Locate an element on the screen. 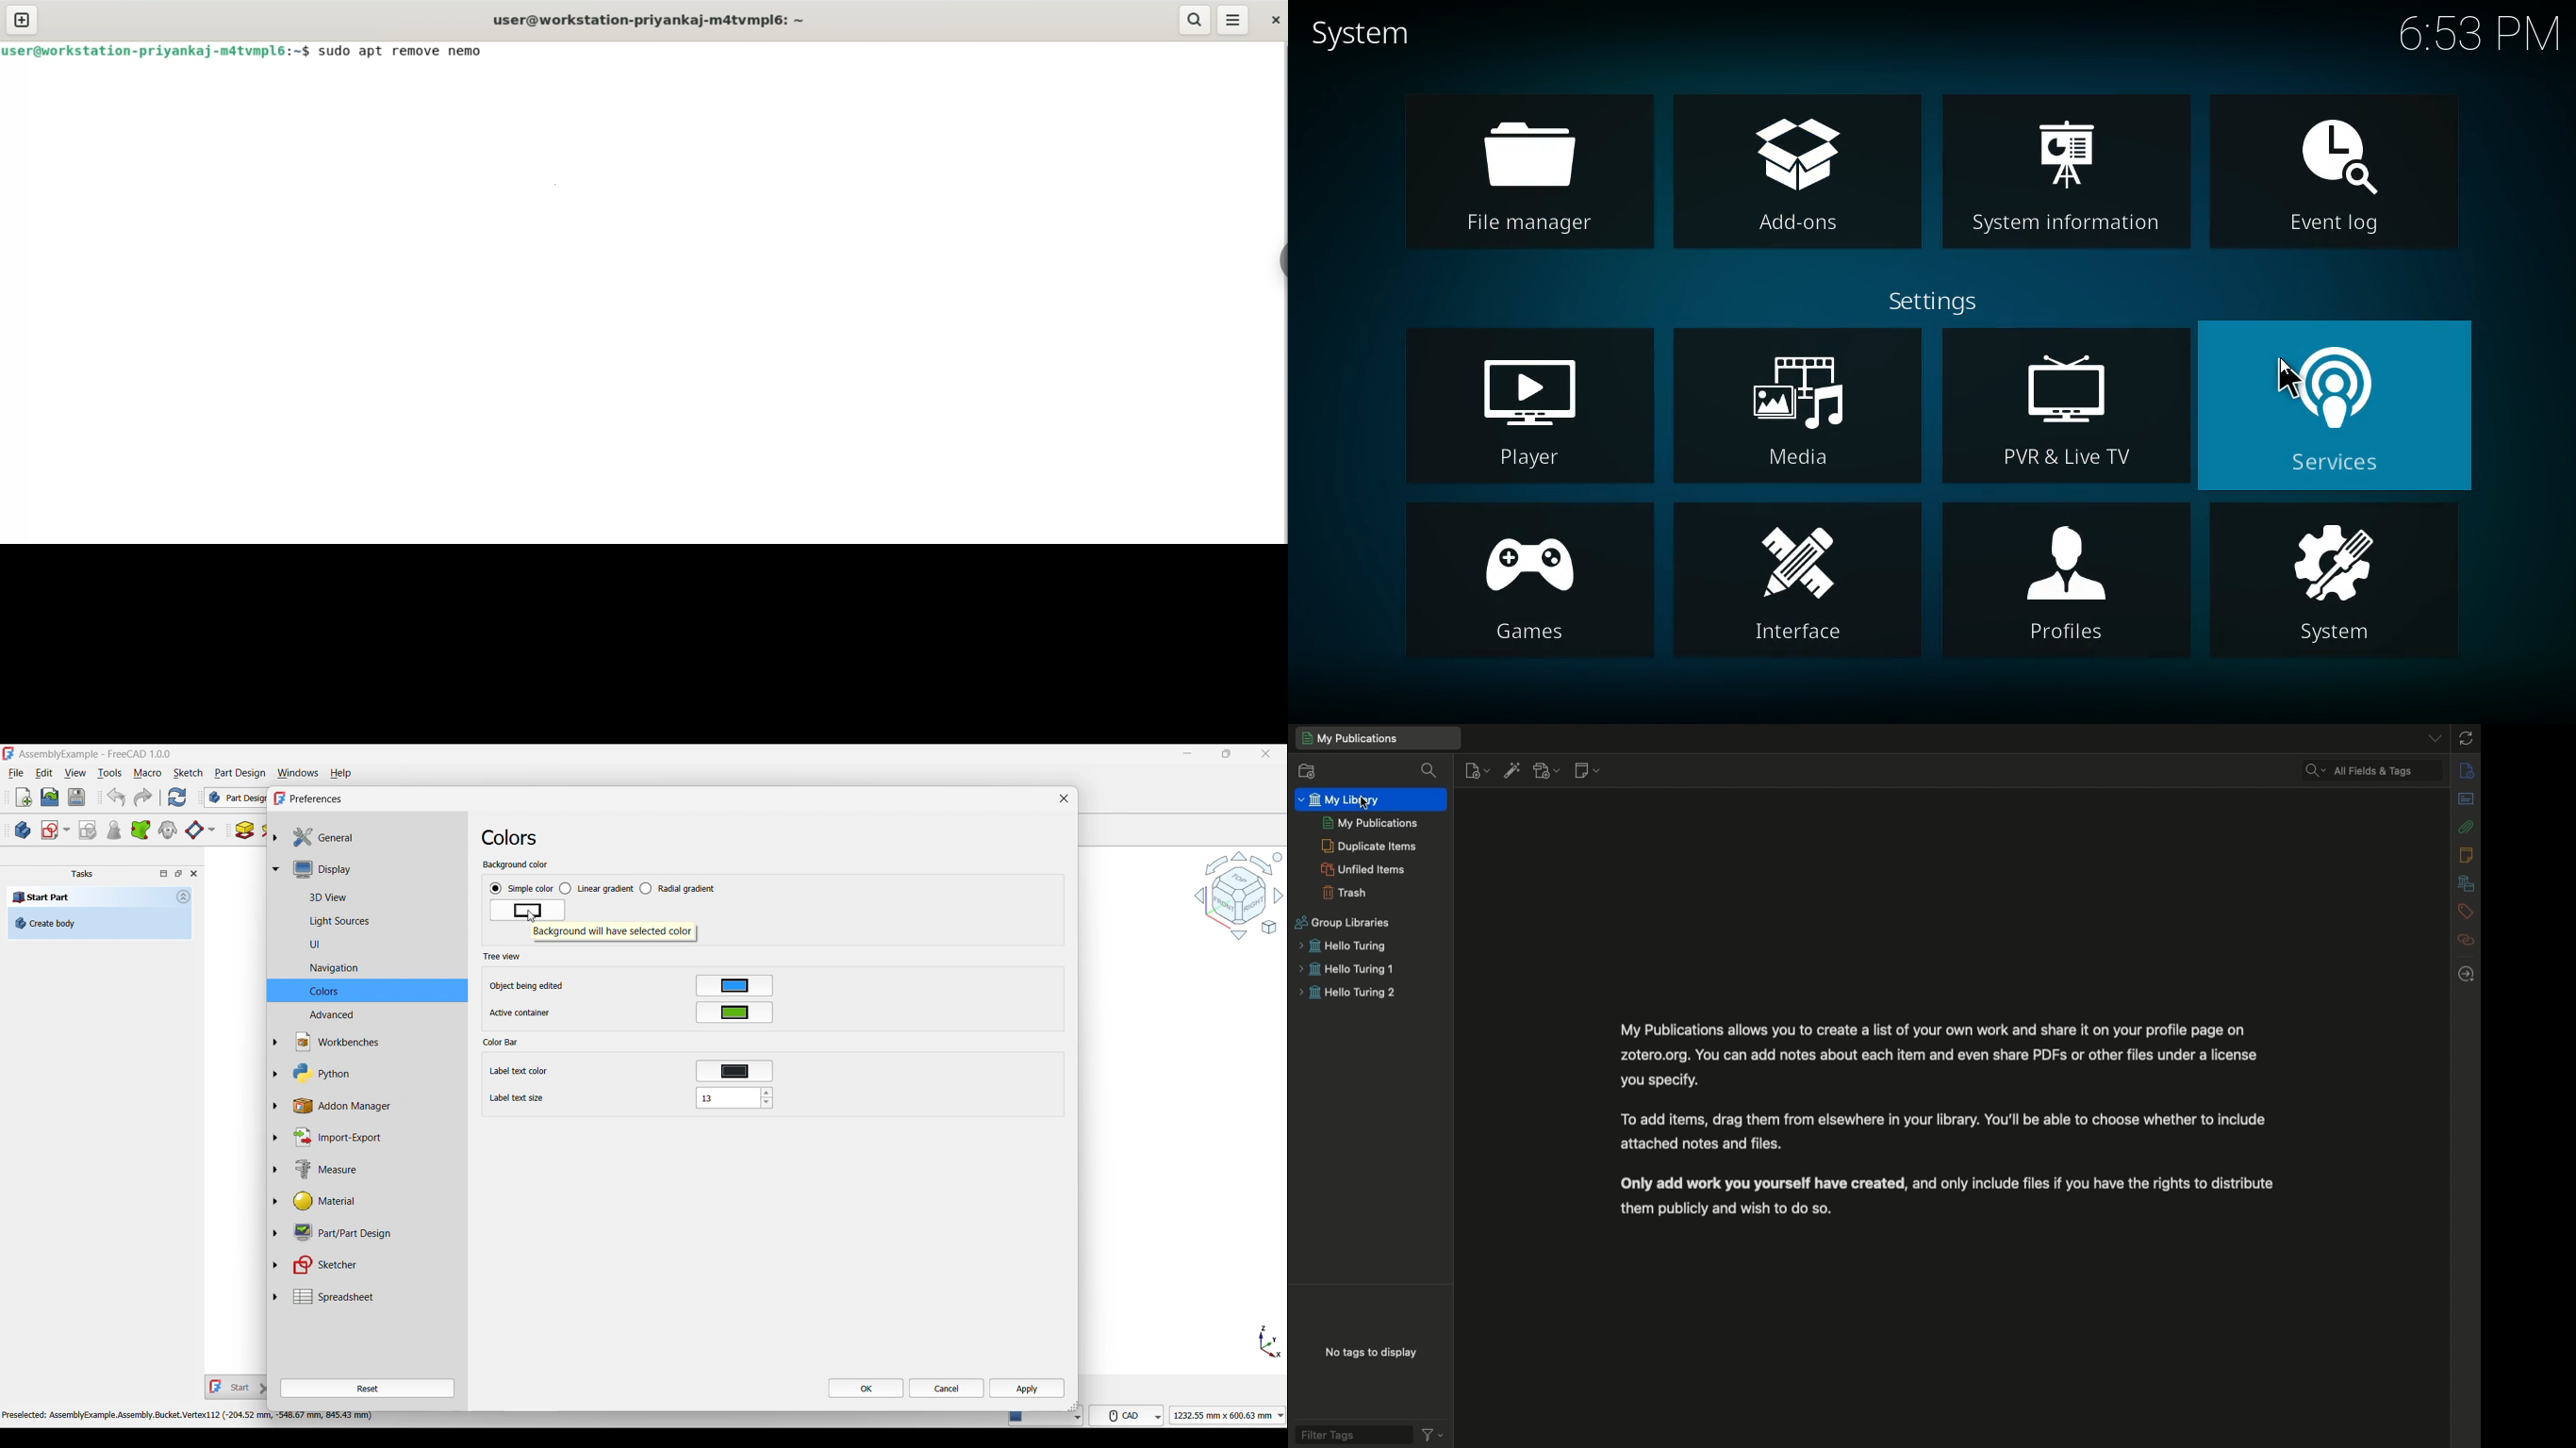 The height and width of the screenshot is (1456, 2576). Colors is located at coordinates (374, 991).